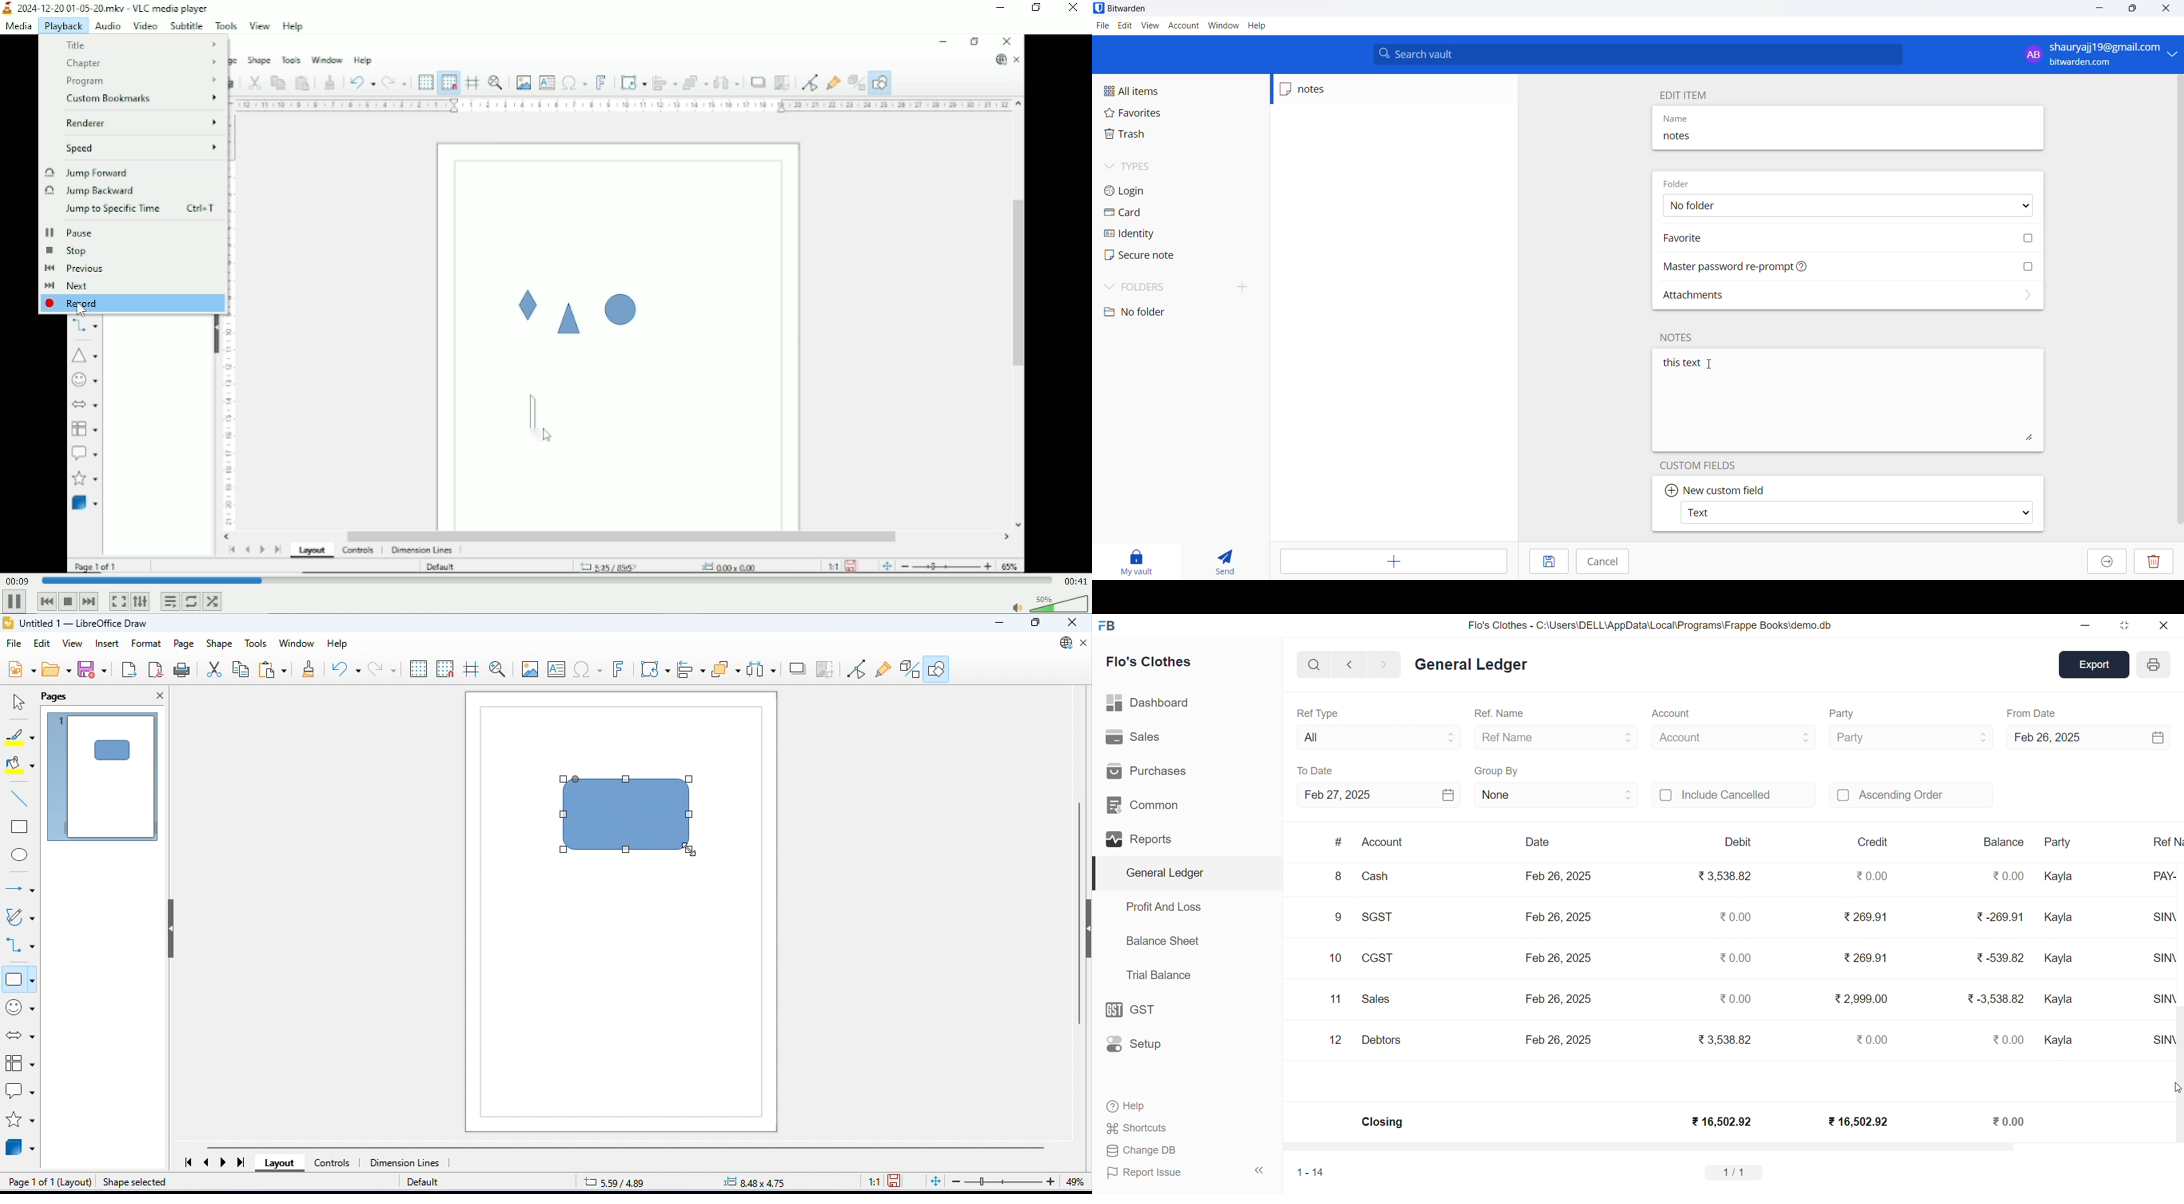 This screenshot has height=1204, width=2184. Describe the element at coordinates (18, 27) in the screenshot. I see `Media` at that location.